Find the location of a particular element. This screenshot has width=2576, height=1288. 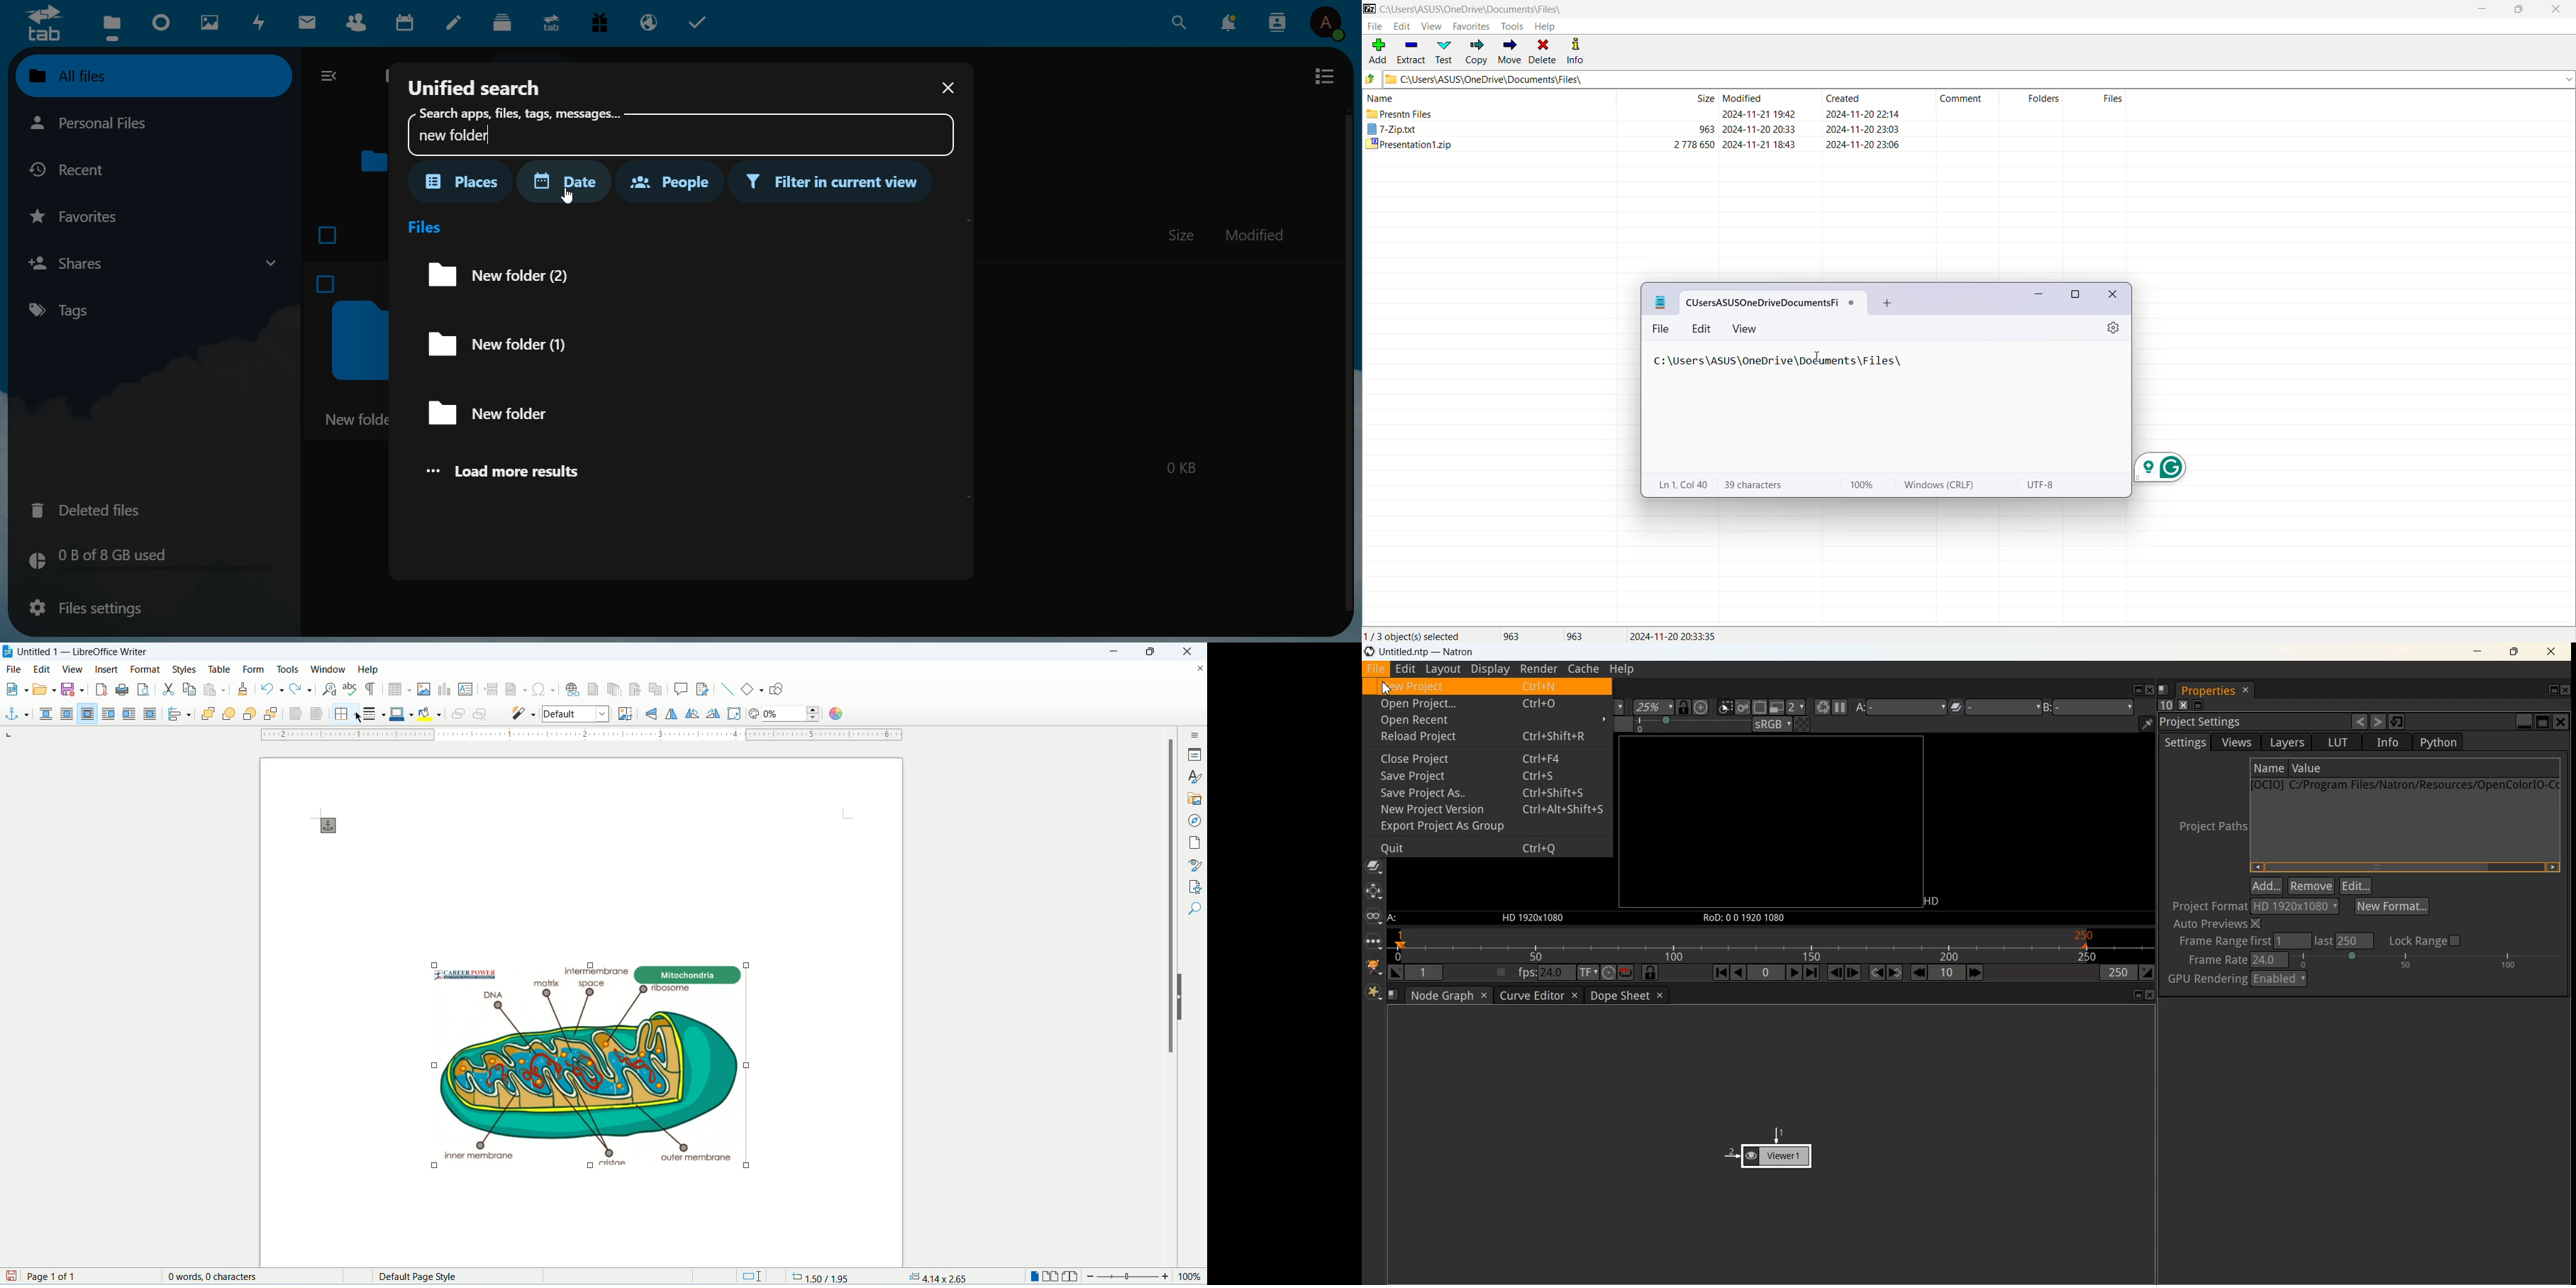

formatting marks is located at coordinates (372, 690).